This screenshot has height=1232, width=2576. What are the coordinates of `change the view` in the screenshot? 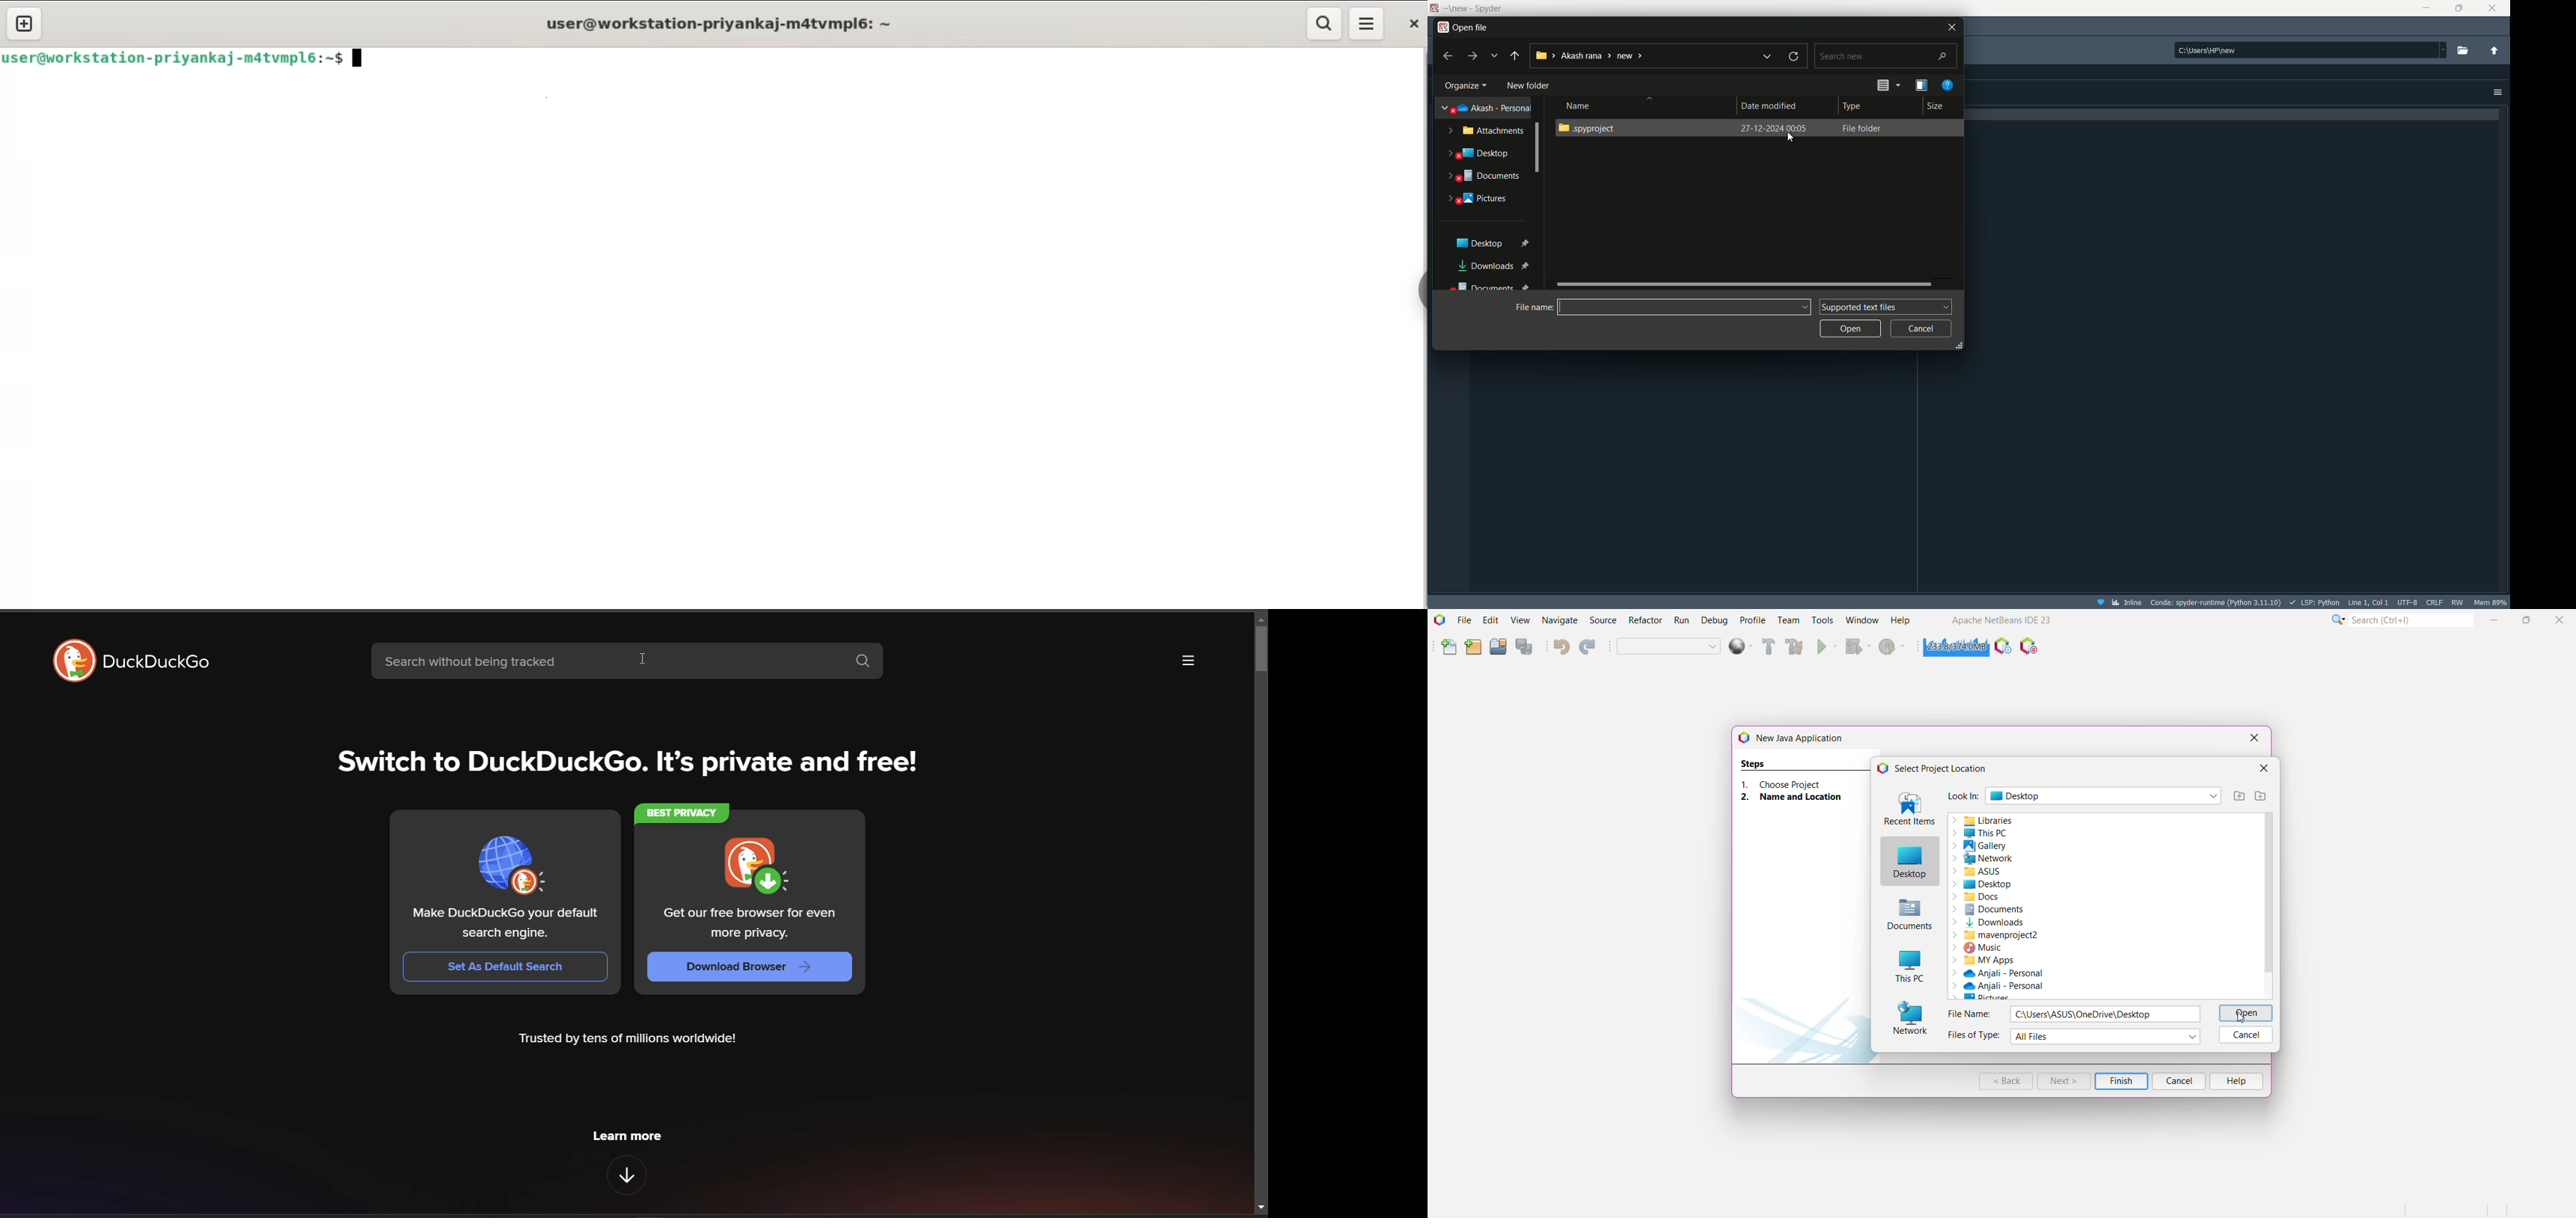 It's located at (1888, 85).